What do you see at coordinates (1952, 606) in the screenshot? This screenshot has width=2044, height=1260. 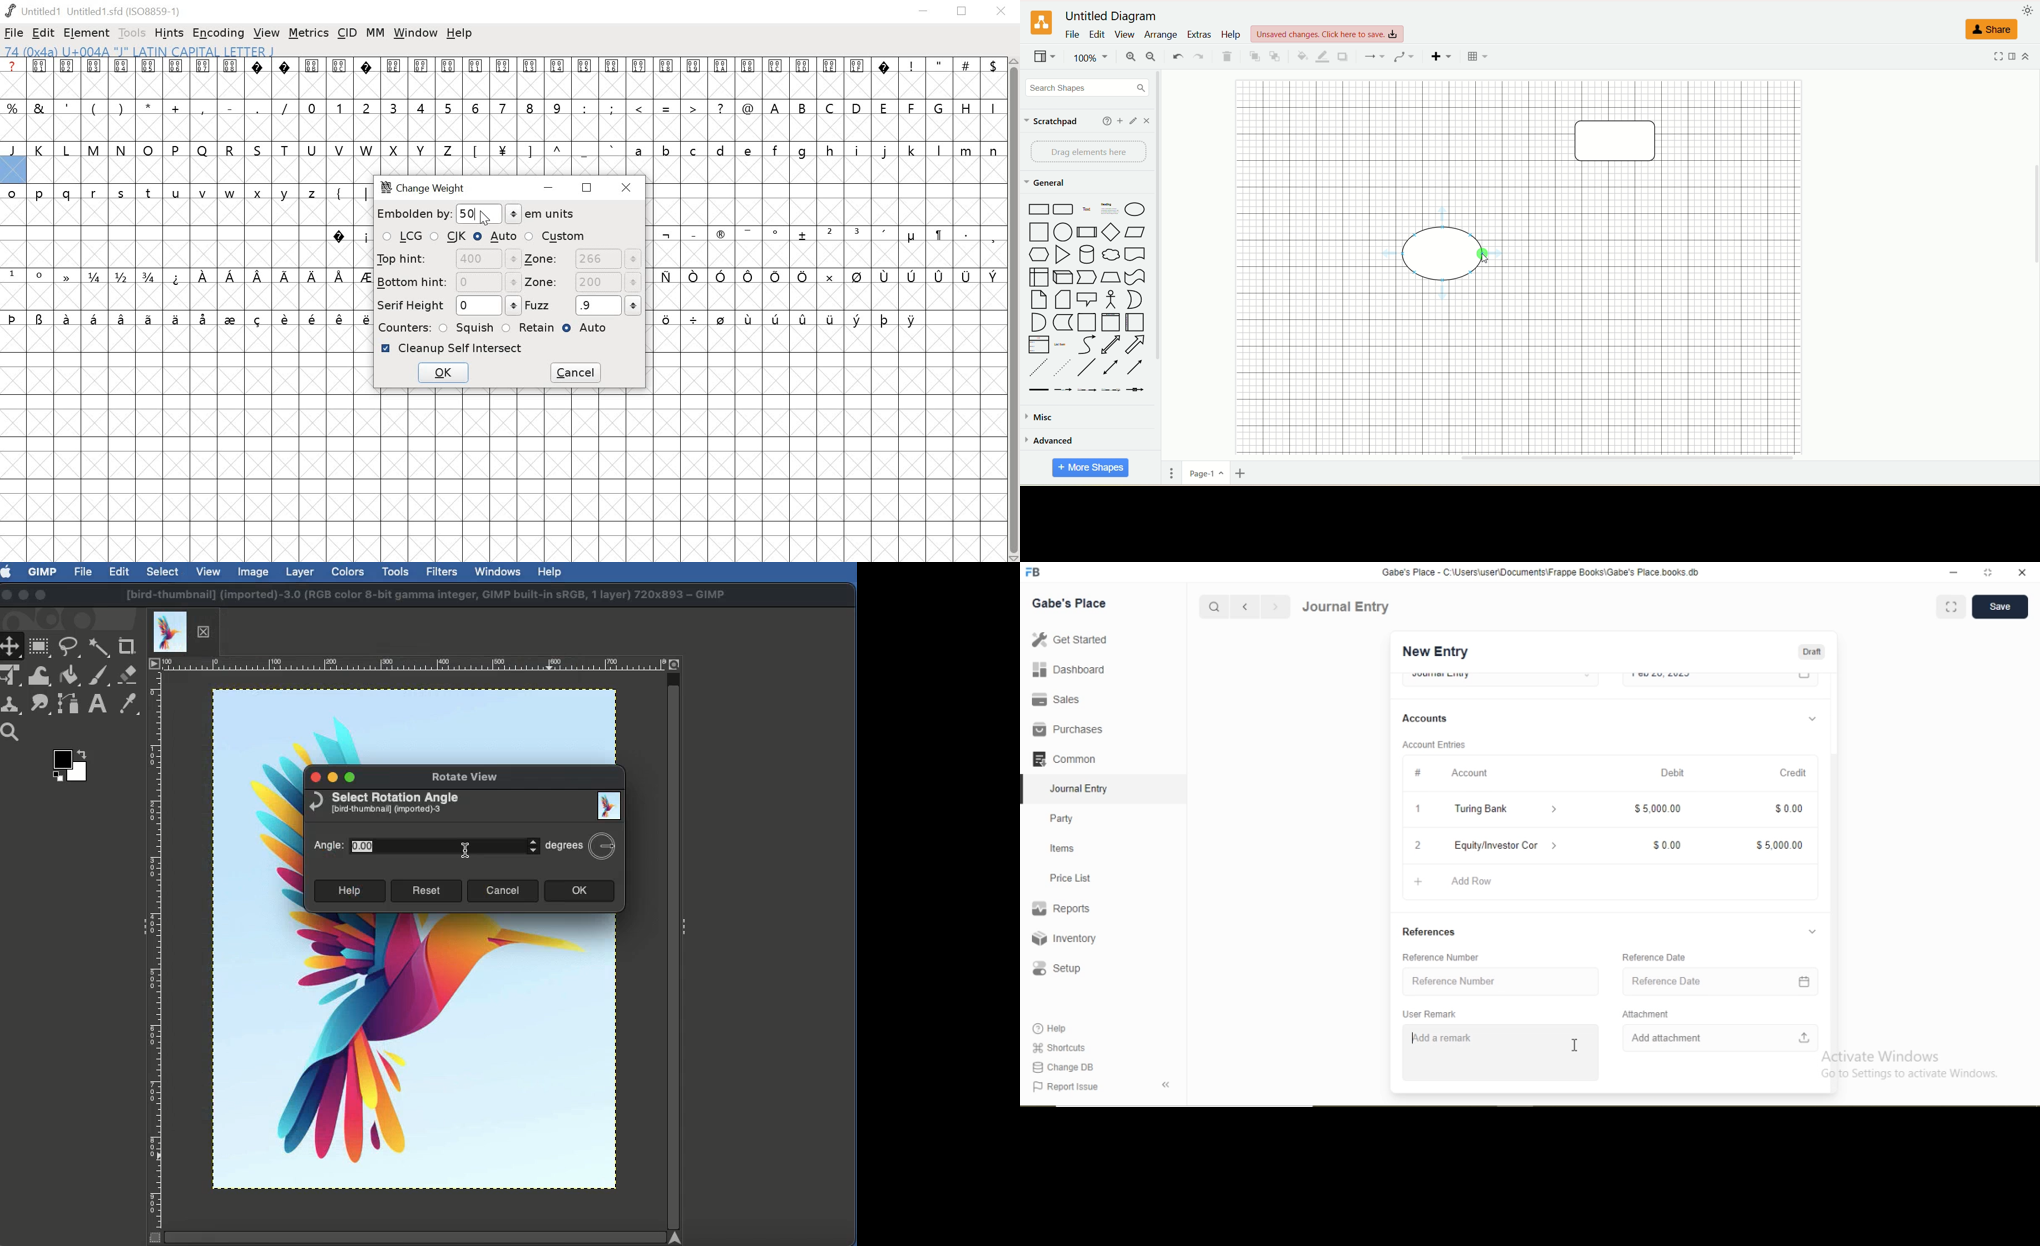 I see `Full screen` at bounding box center [1952, 606].